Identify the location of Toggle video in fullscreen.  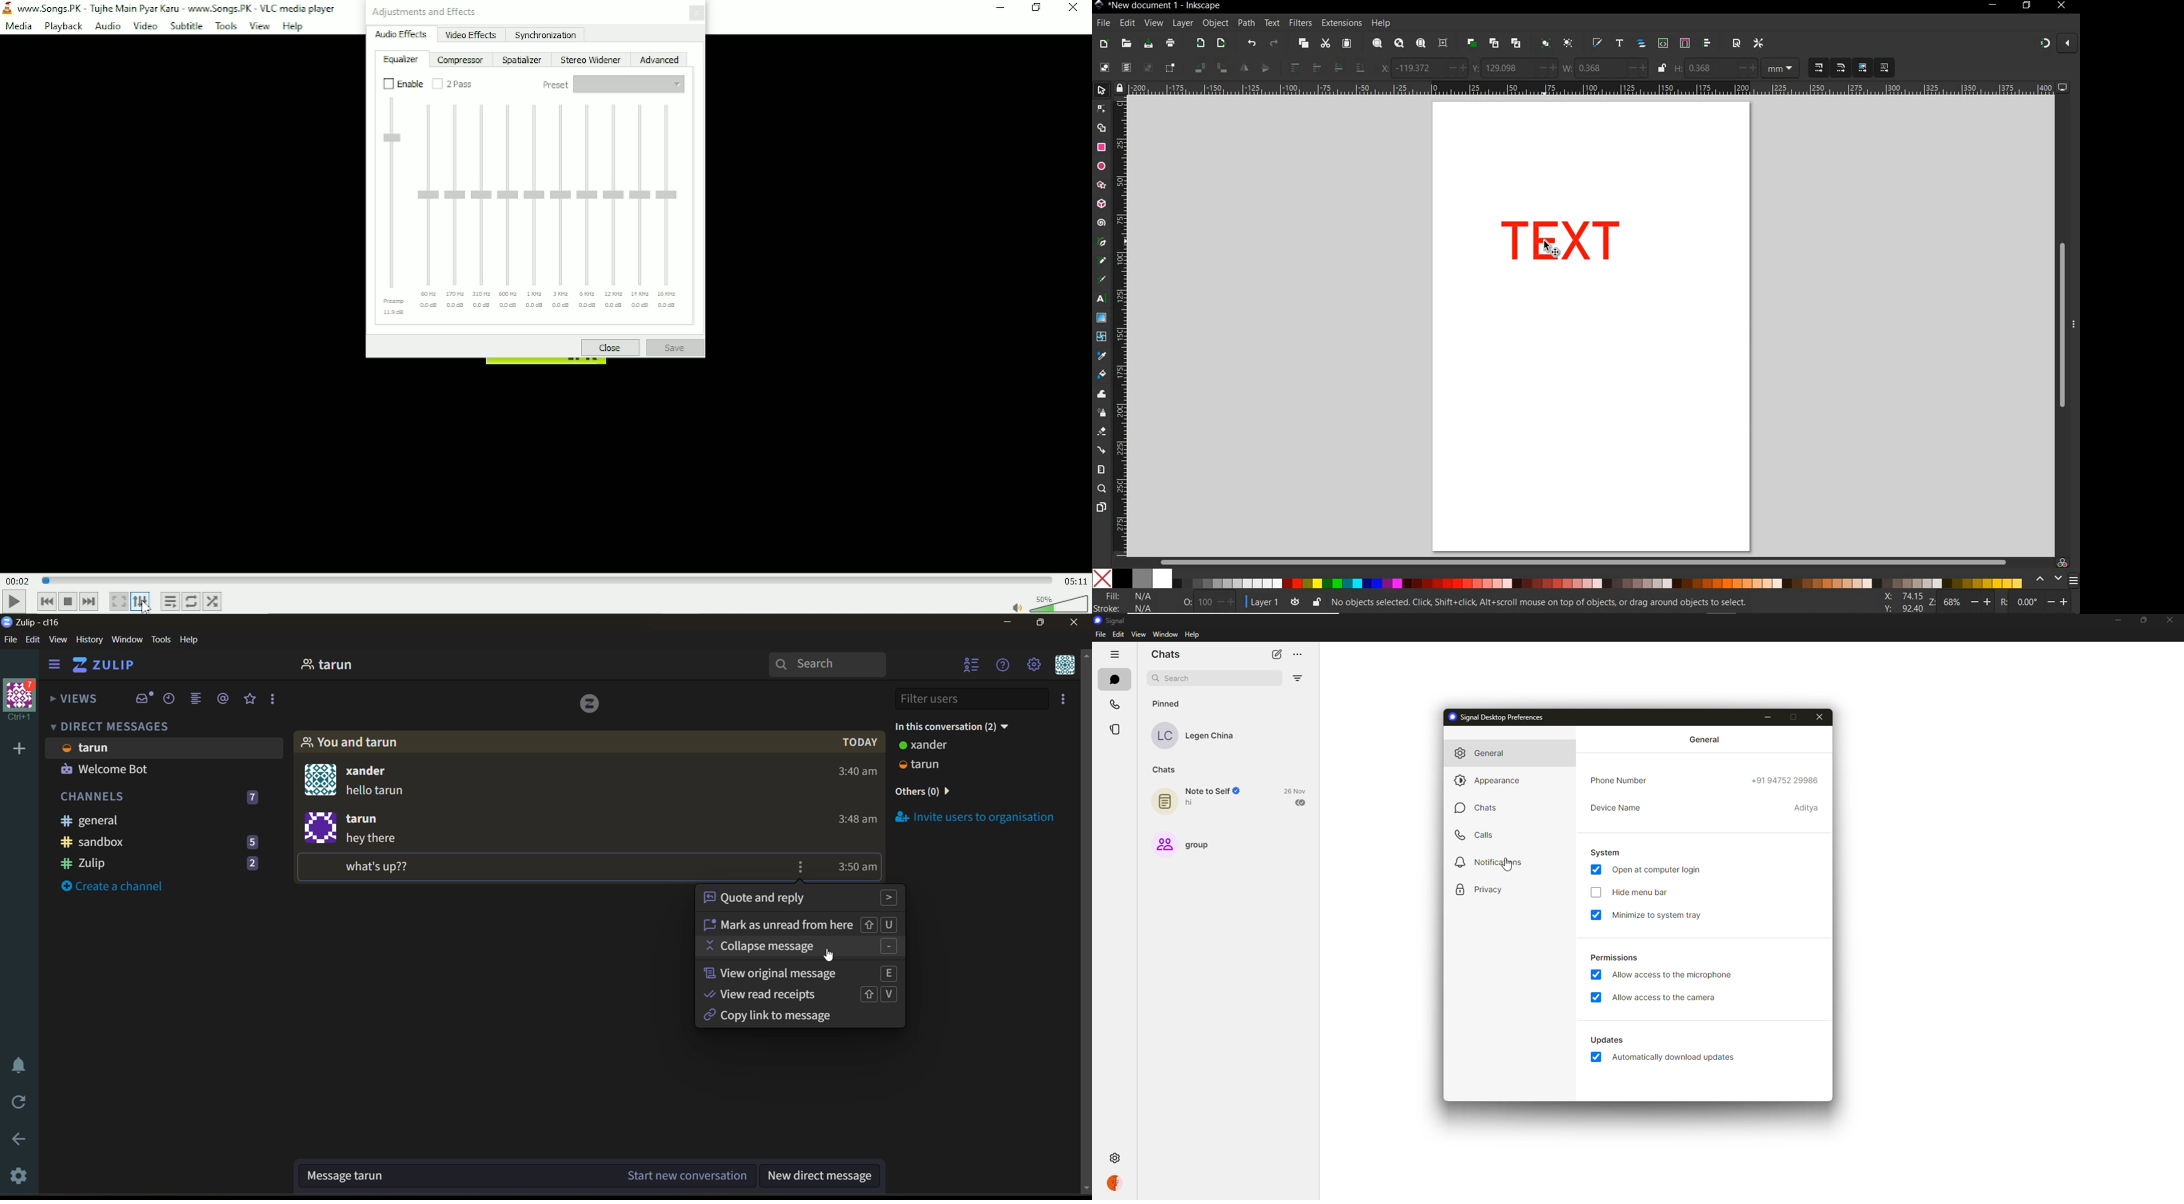
(119, 602).